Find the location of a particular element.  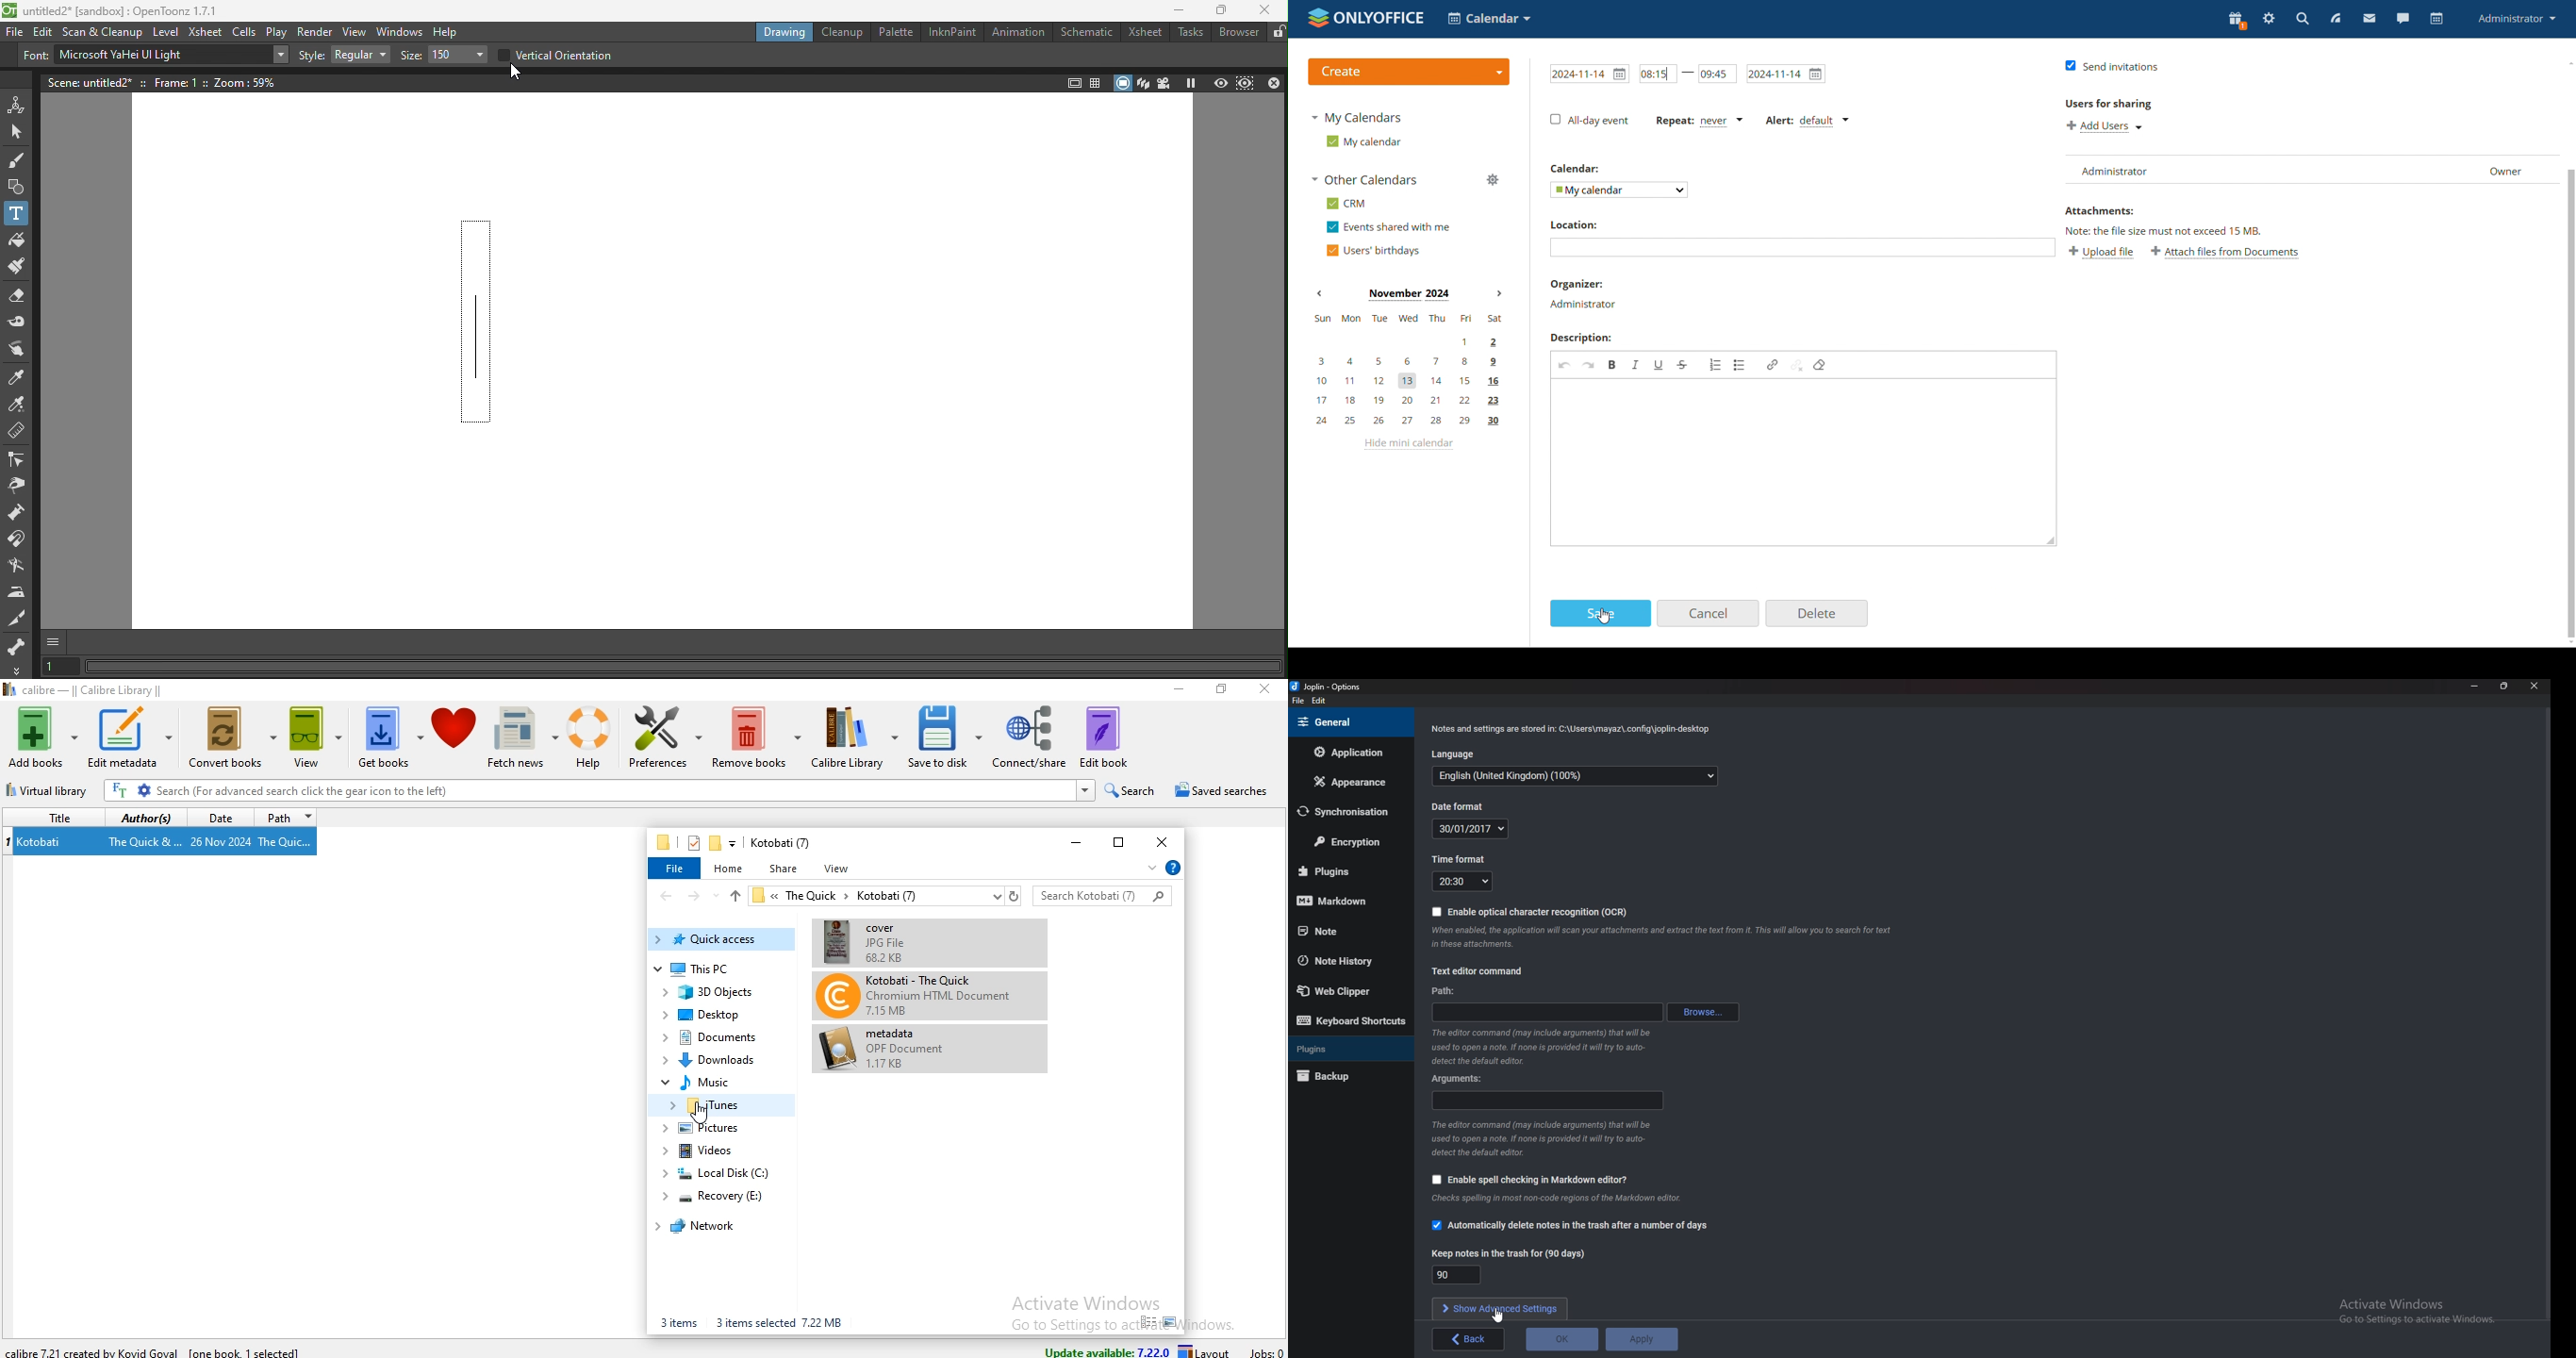

up file path is located at coordinates (734, 896).